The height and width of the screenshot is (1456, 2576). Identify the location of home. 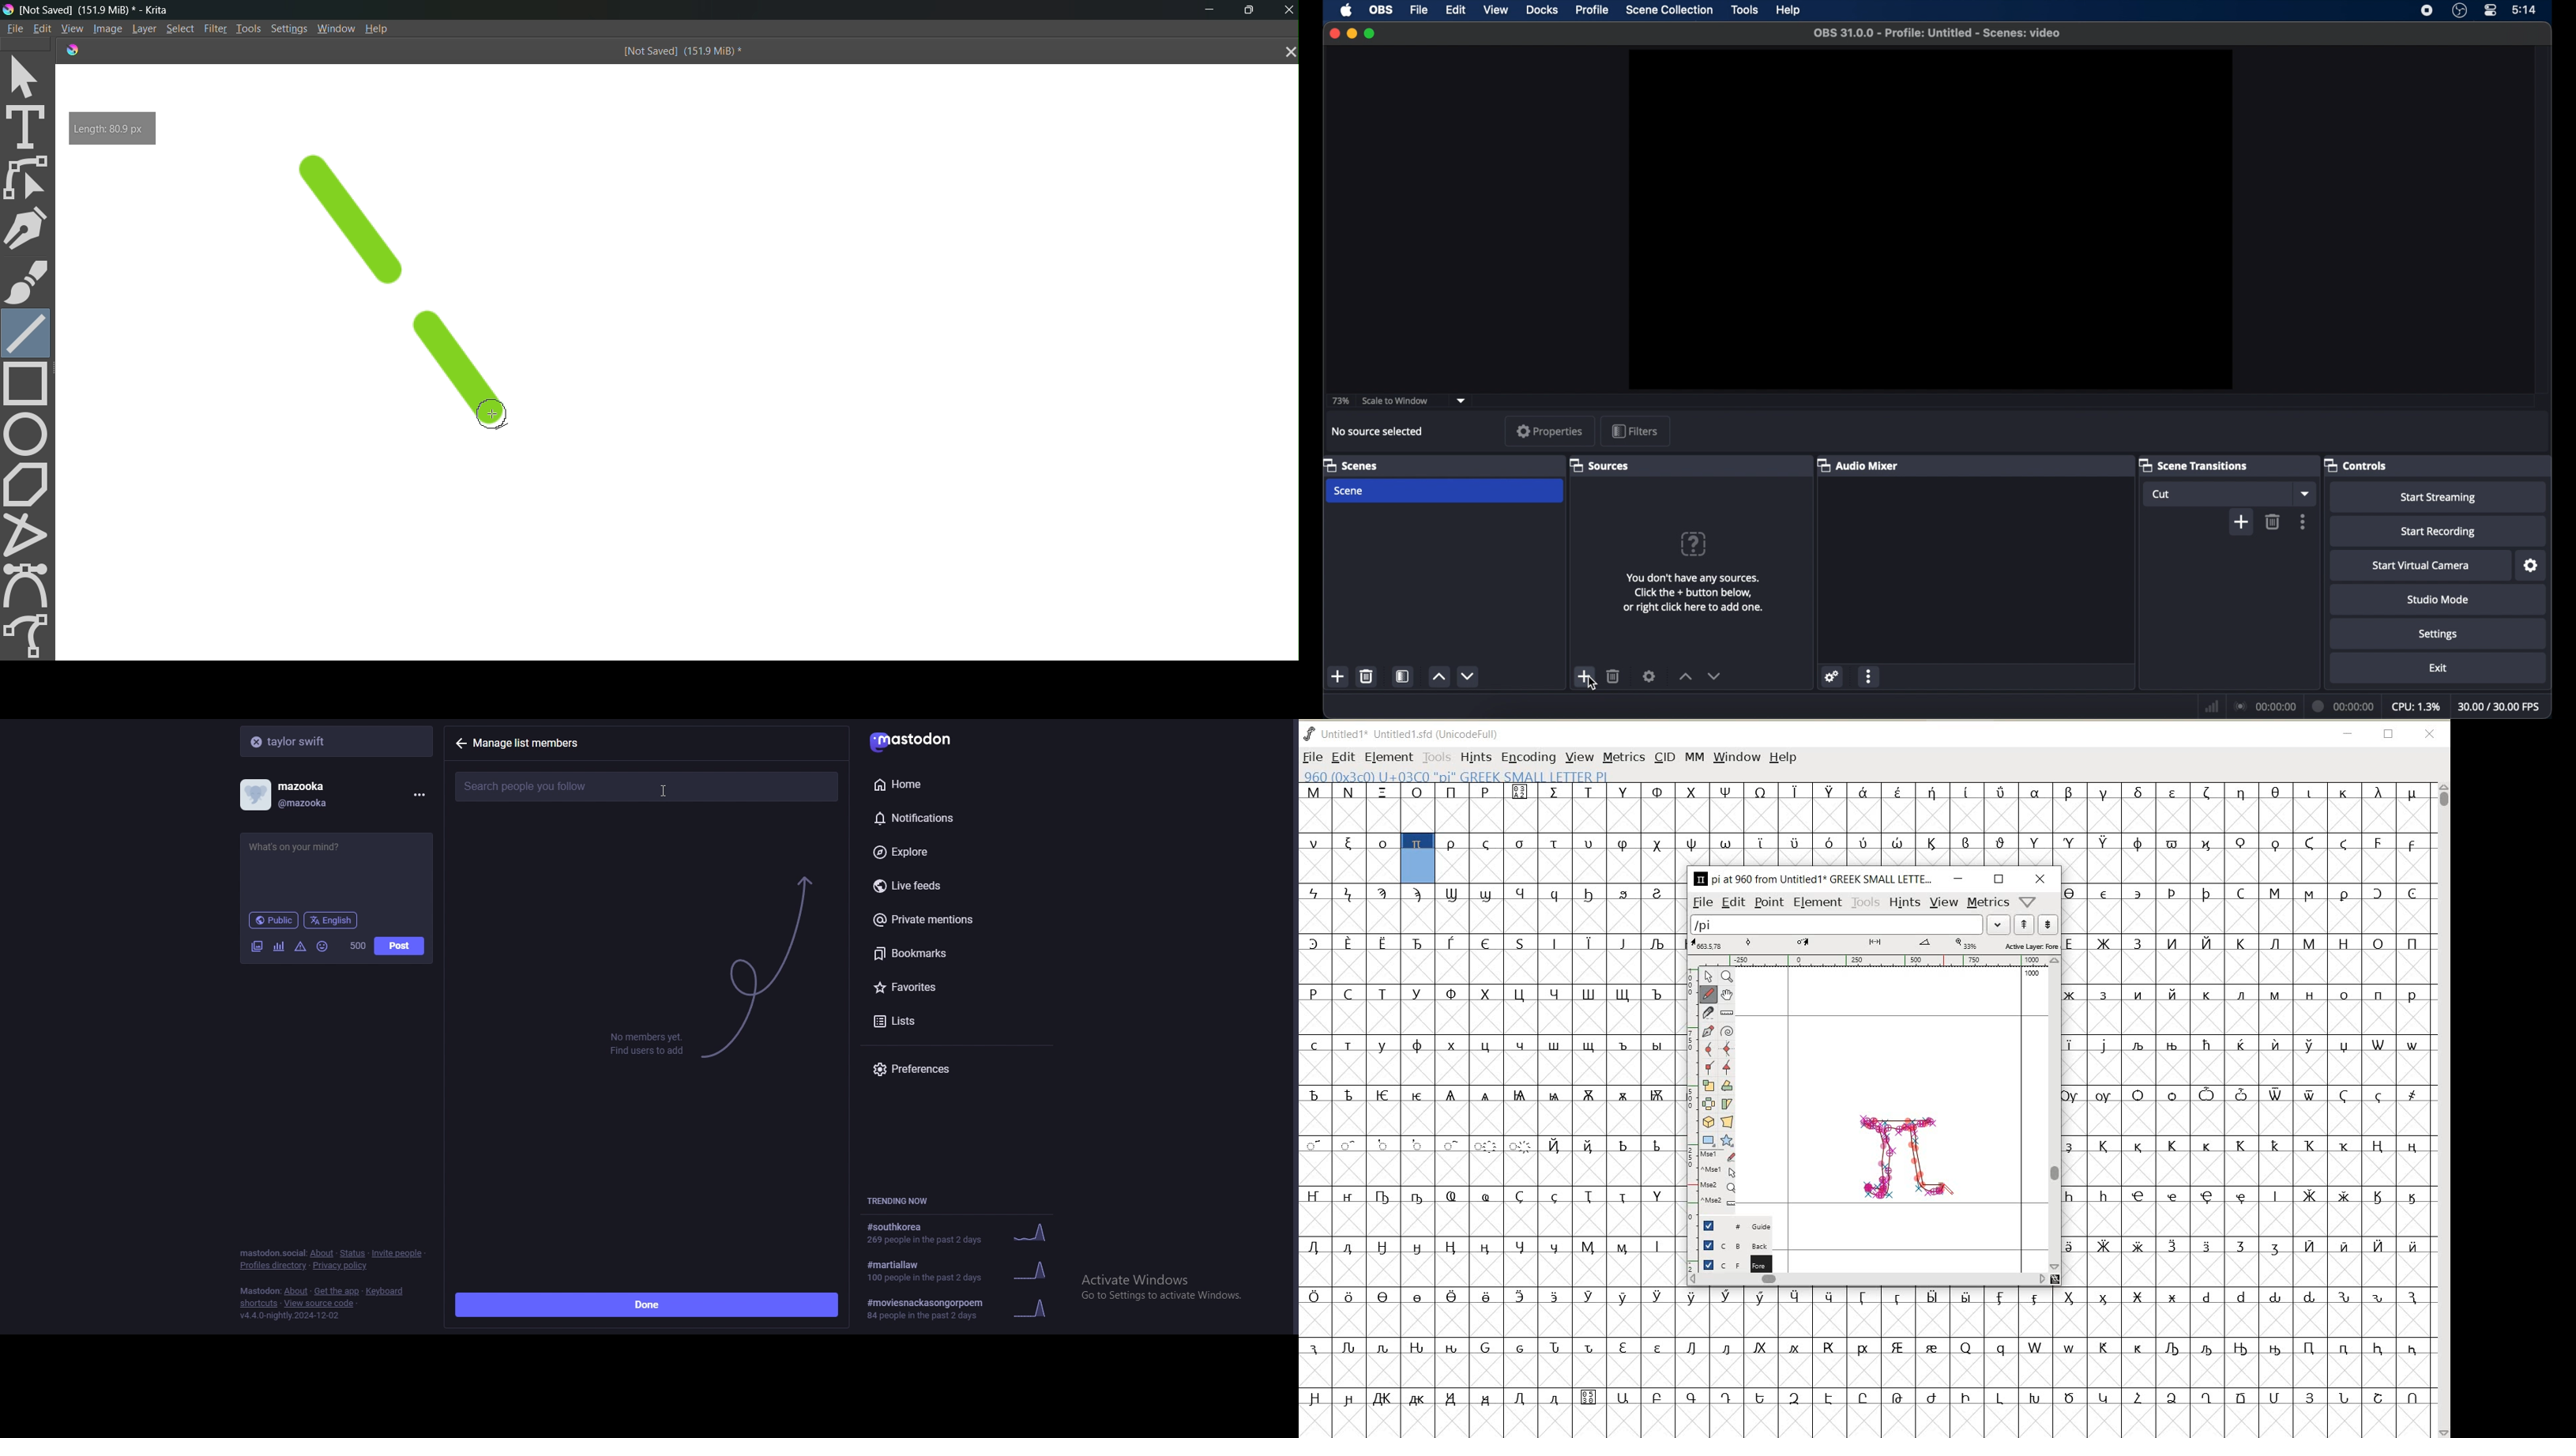
(940, 784).